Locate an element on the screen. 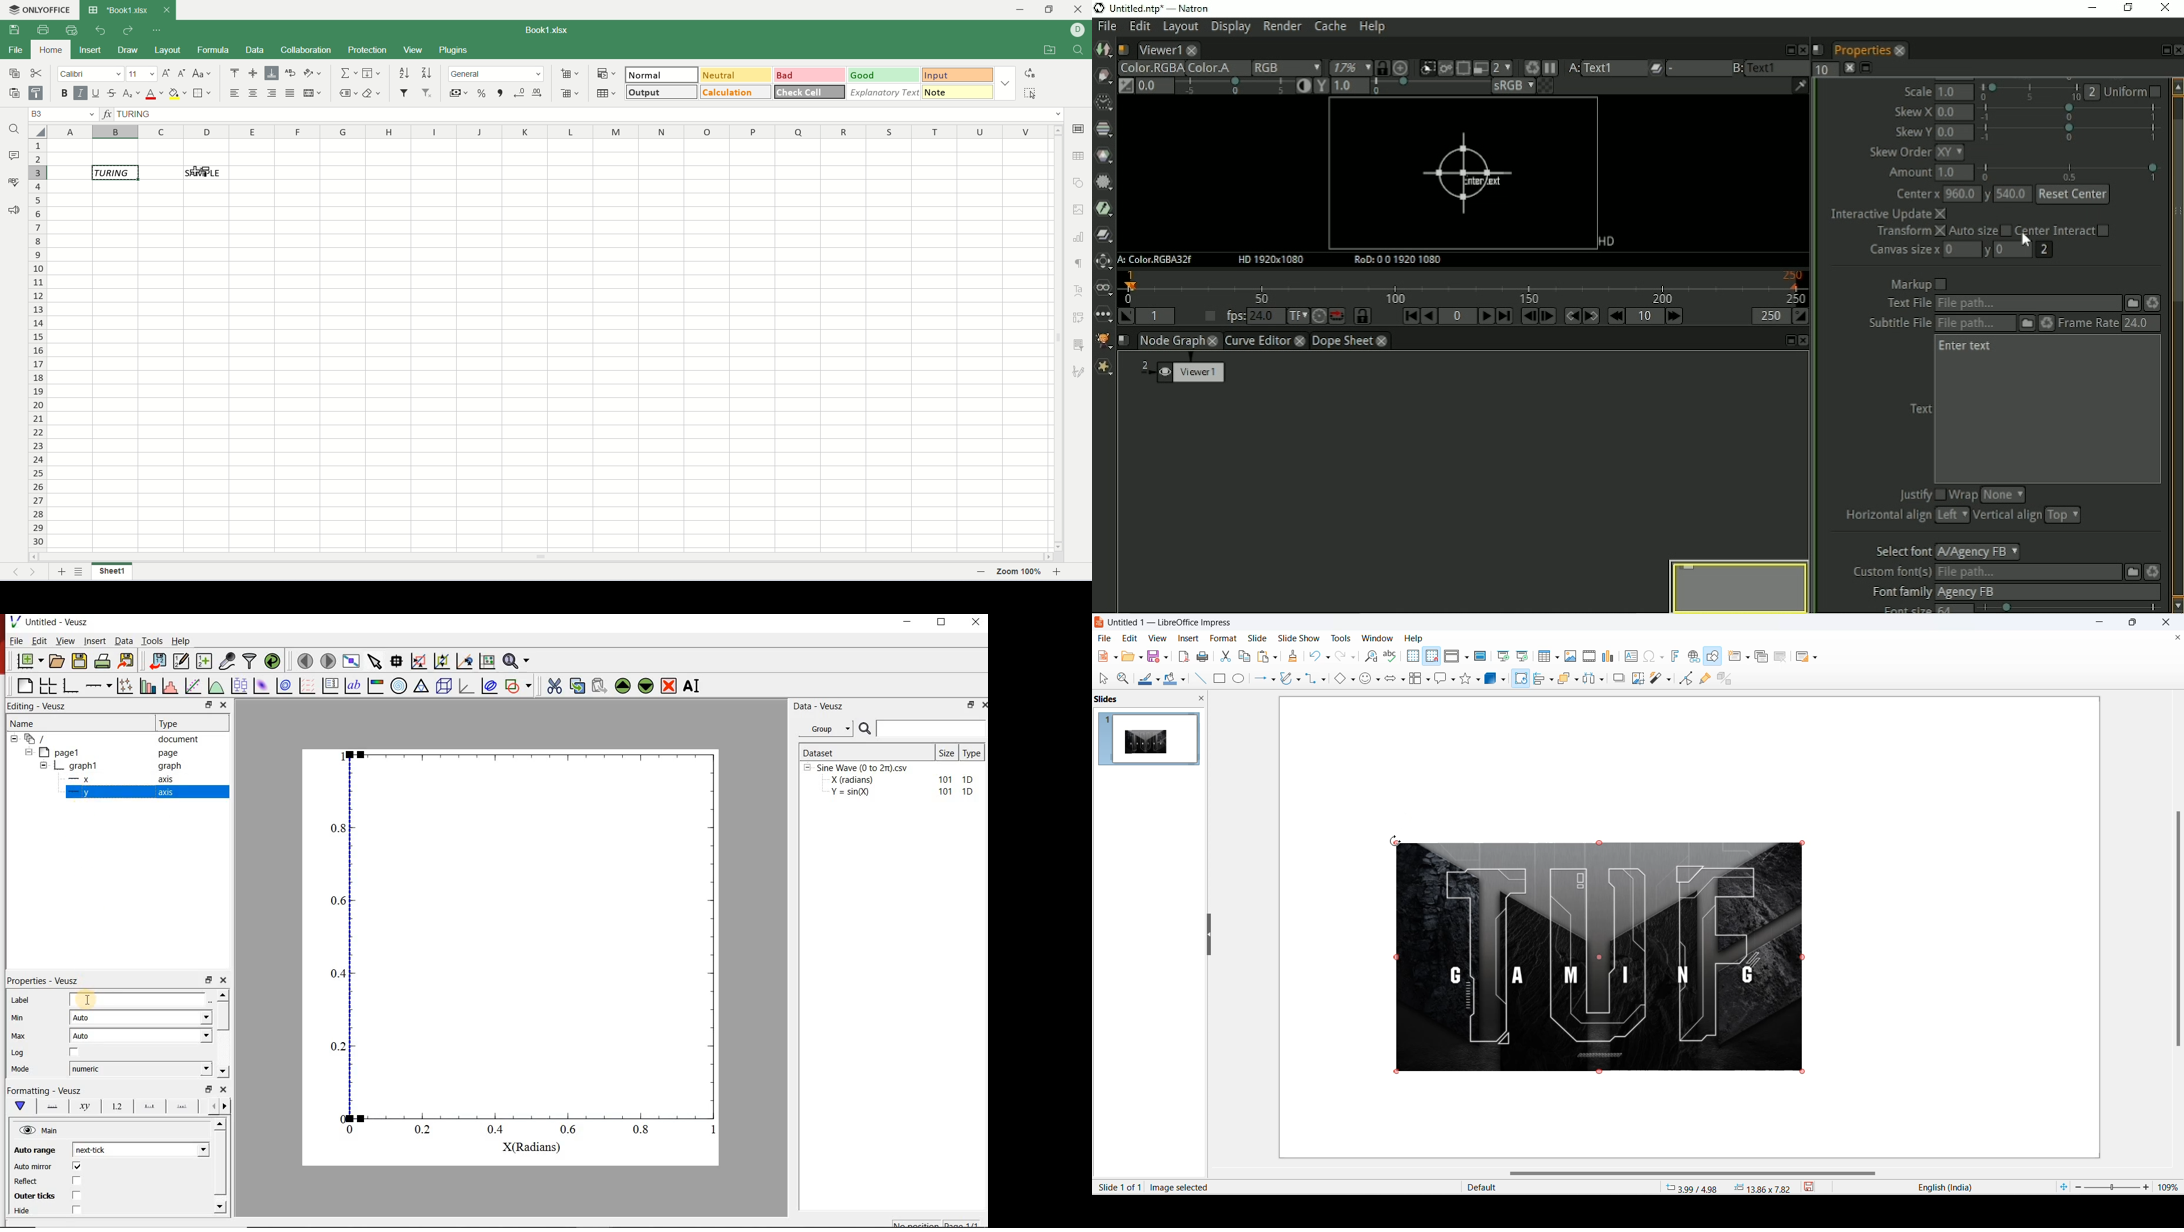  start at first slide is located at coordinates (1504, 656).